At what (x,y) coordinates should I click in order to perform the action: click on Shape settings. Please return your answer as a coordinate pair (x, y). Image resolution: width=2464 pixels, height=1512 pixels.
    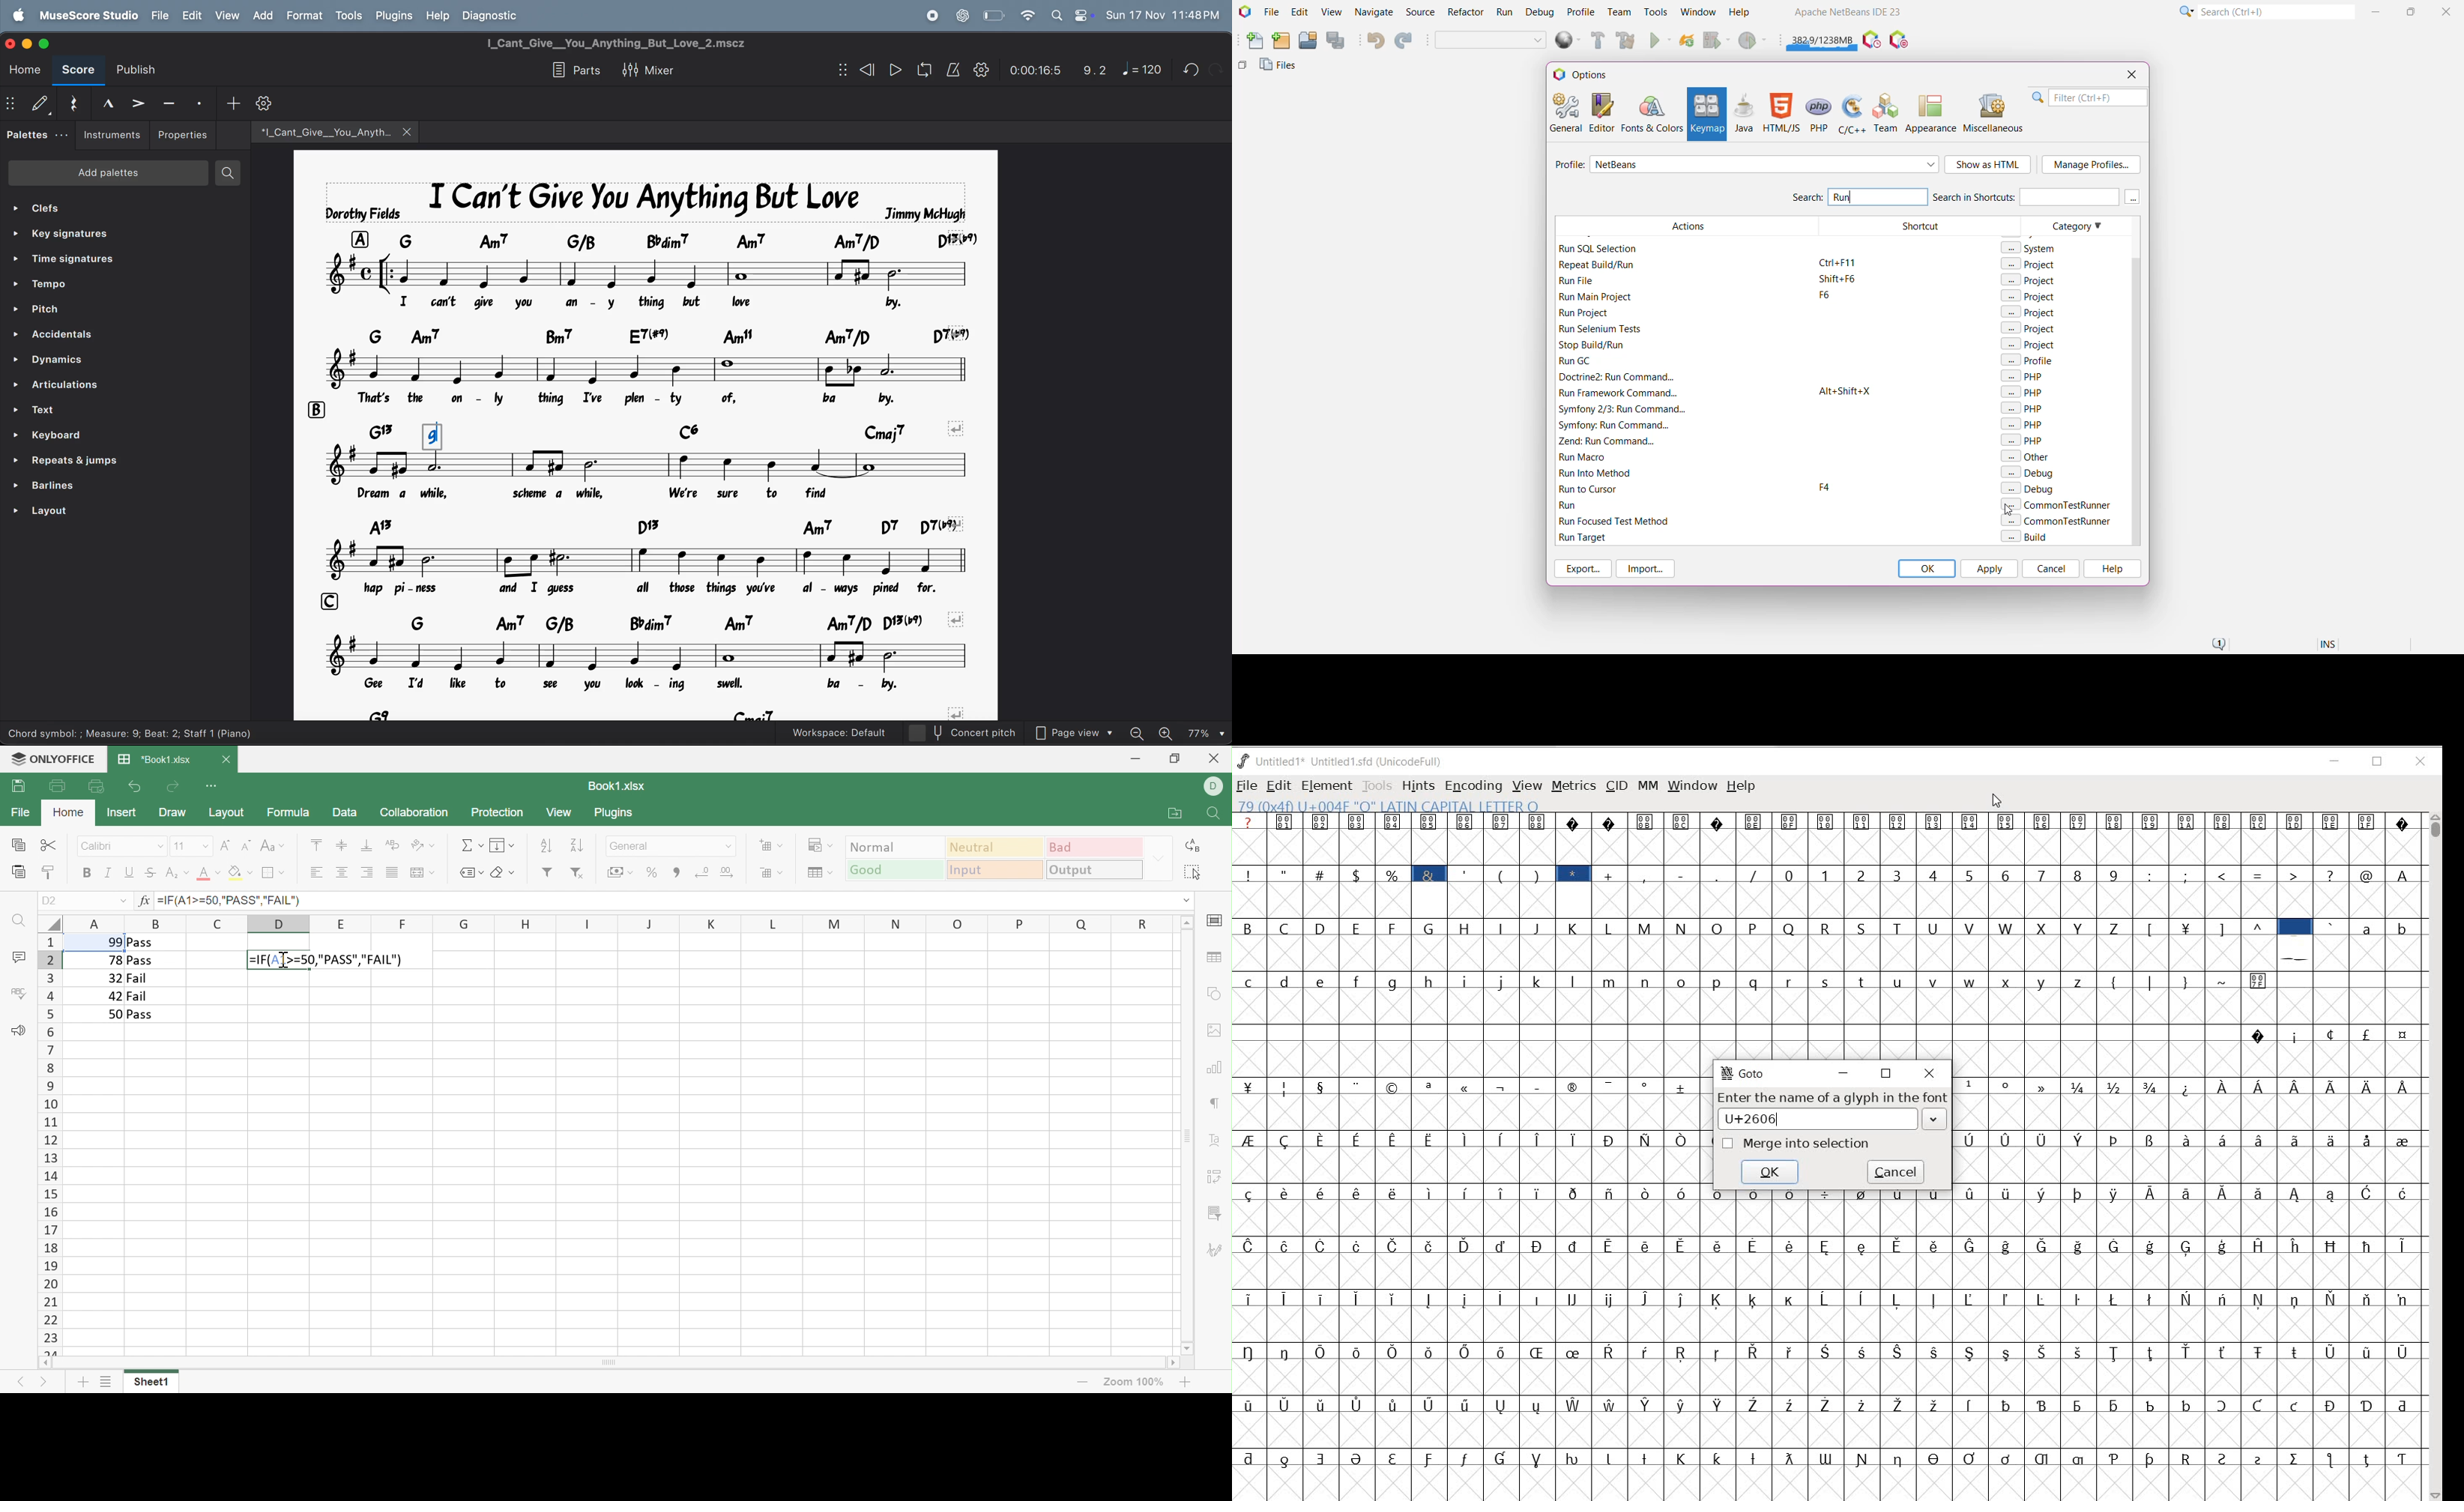
    Looking at the image, I should click on (1215, 993).